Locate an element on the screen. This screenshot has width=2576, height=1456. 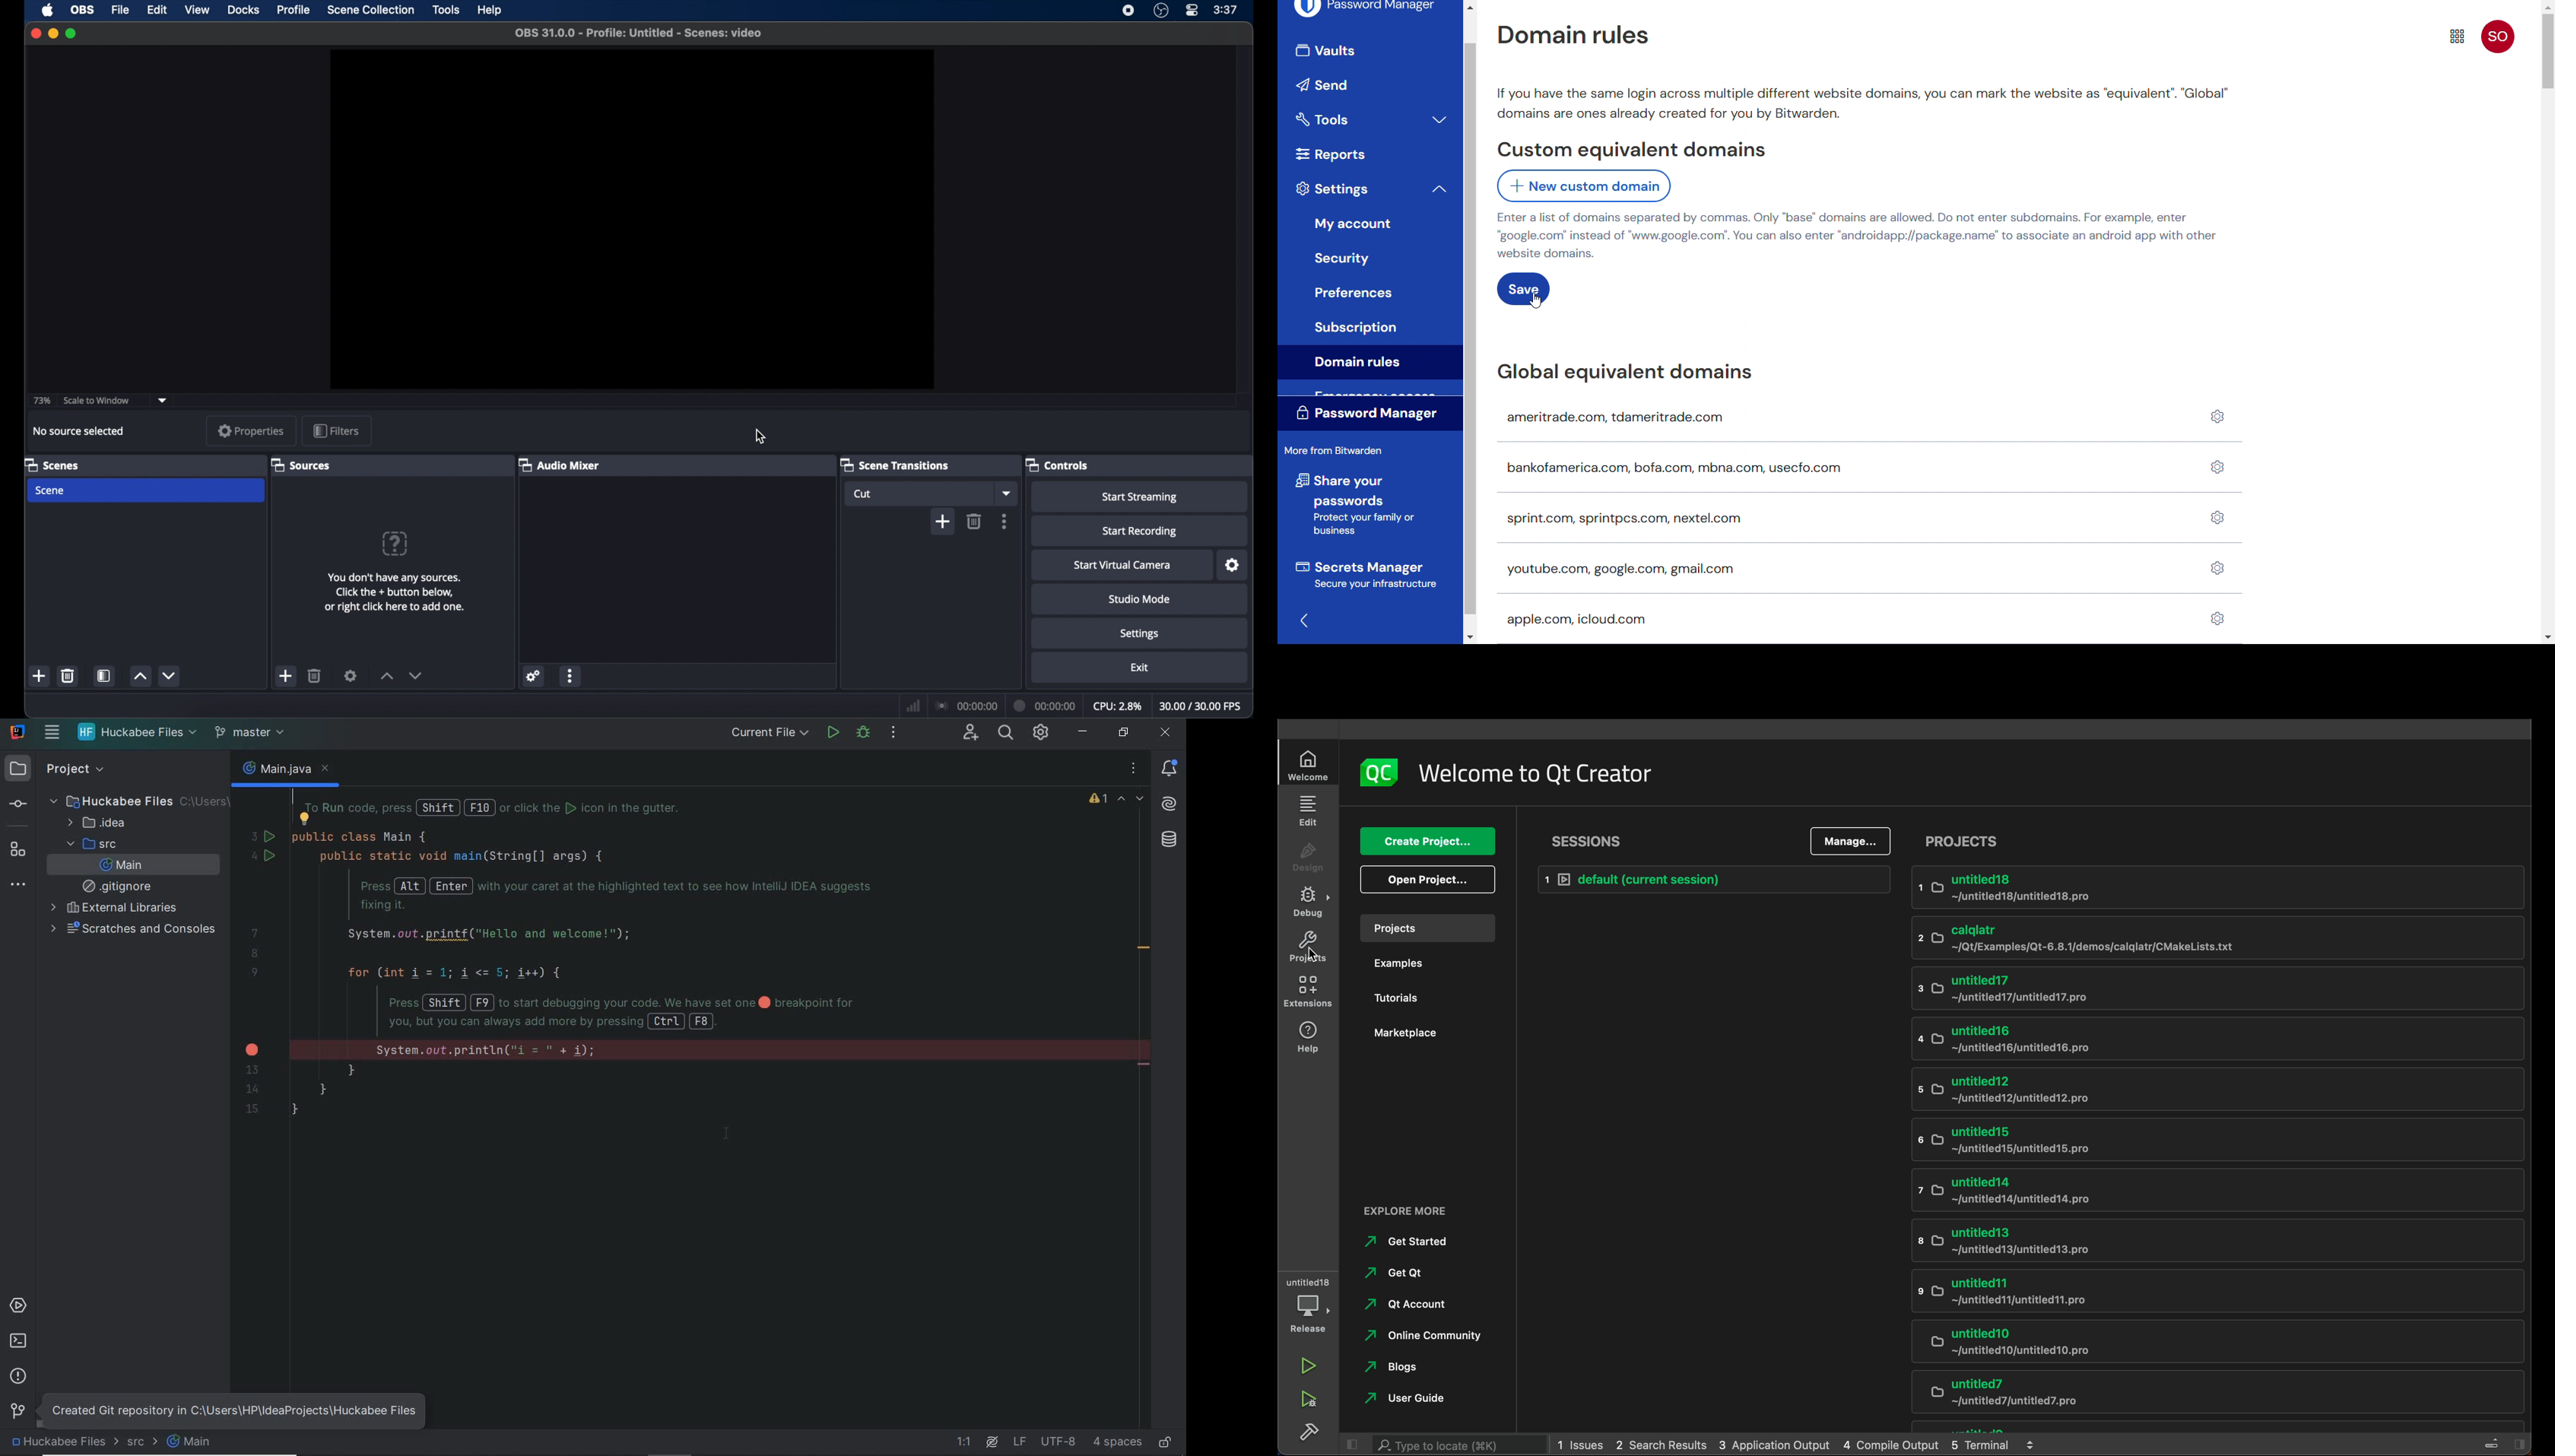
more options is located at coordinates (1005, 522).